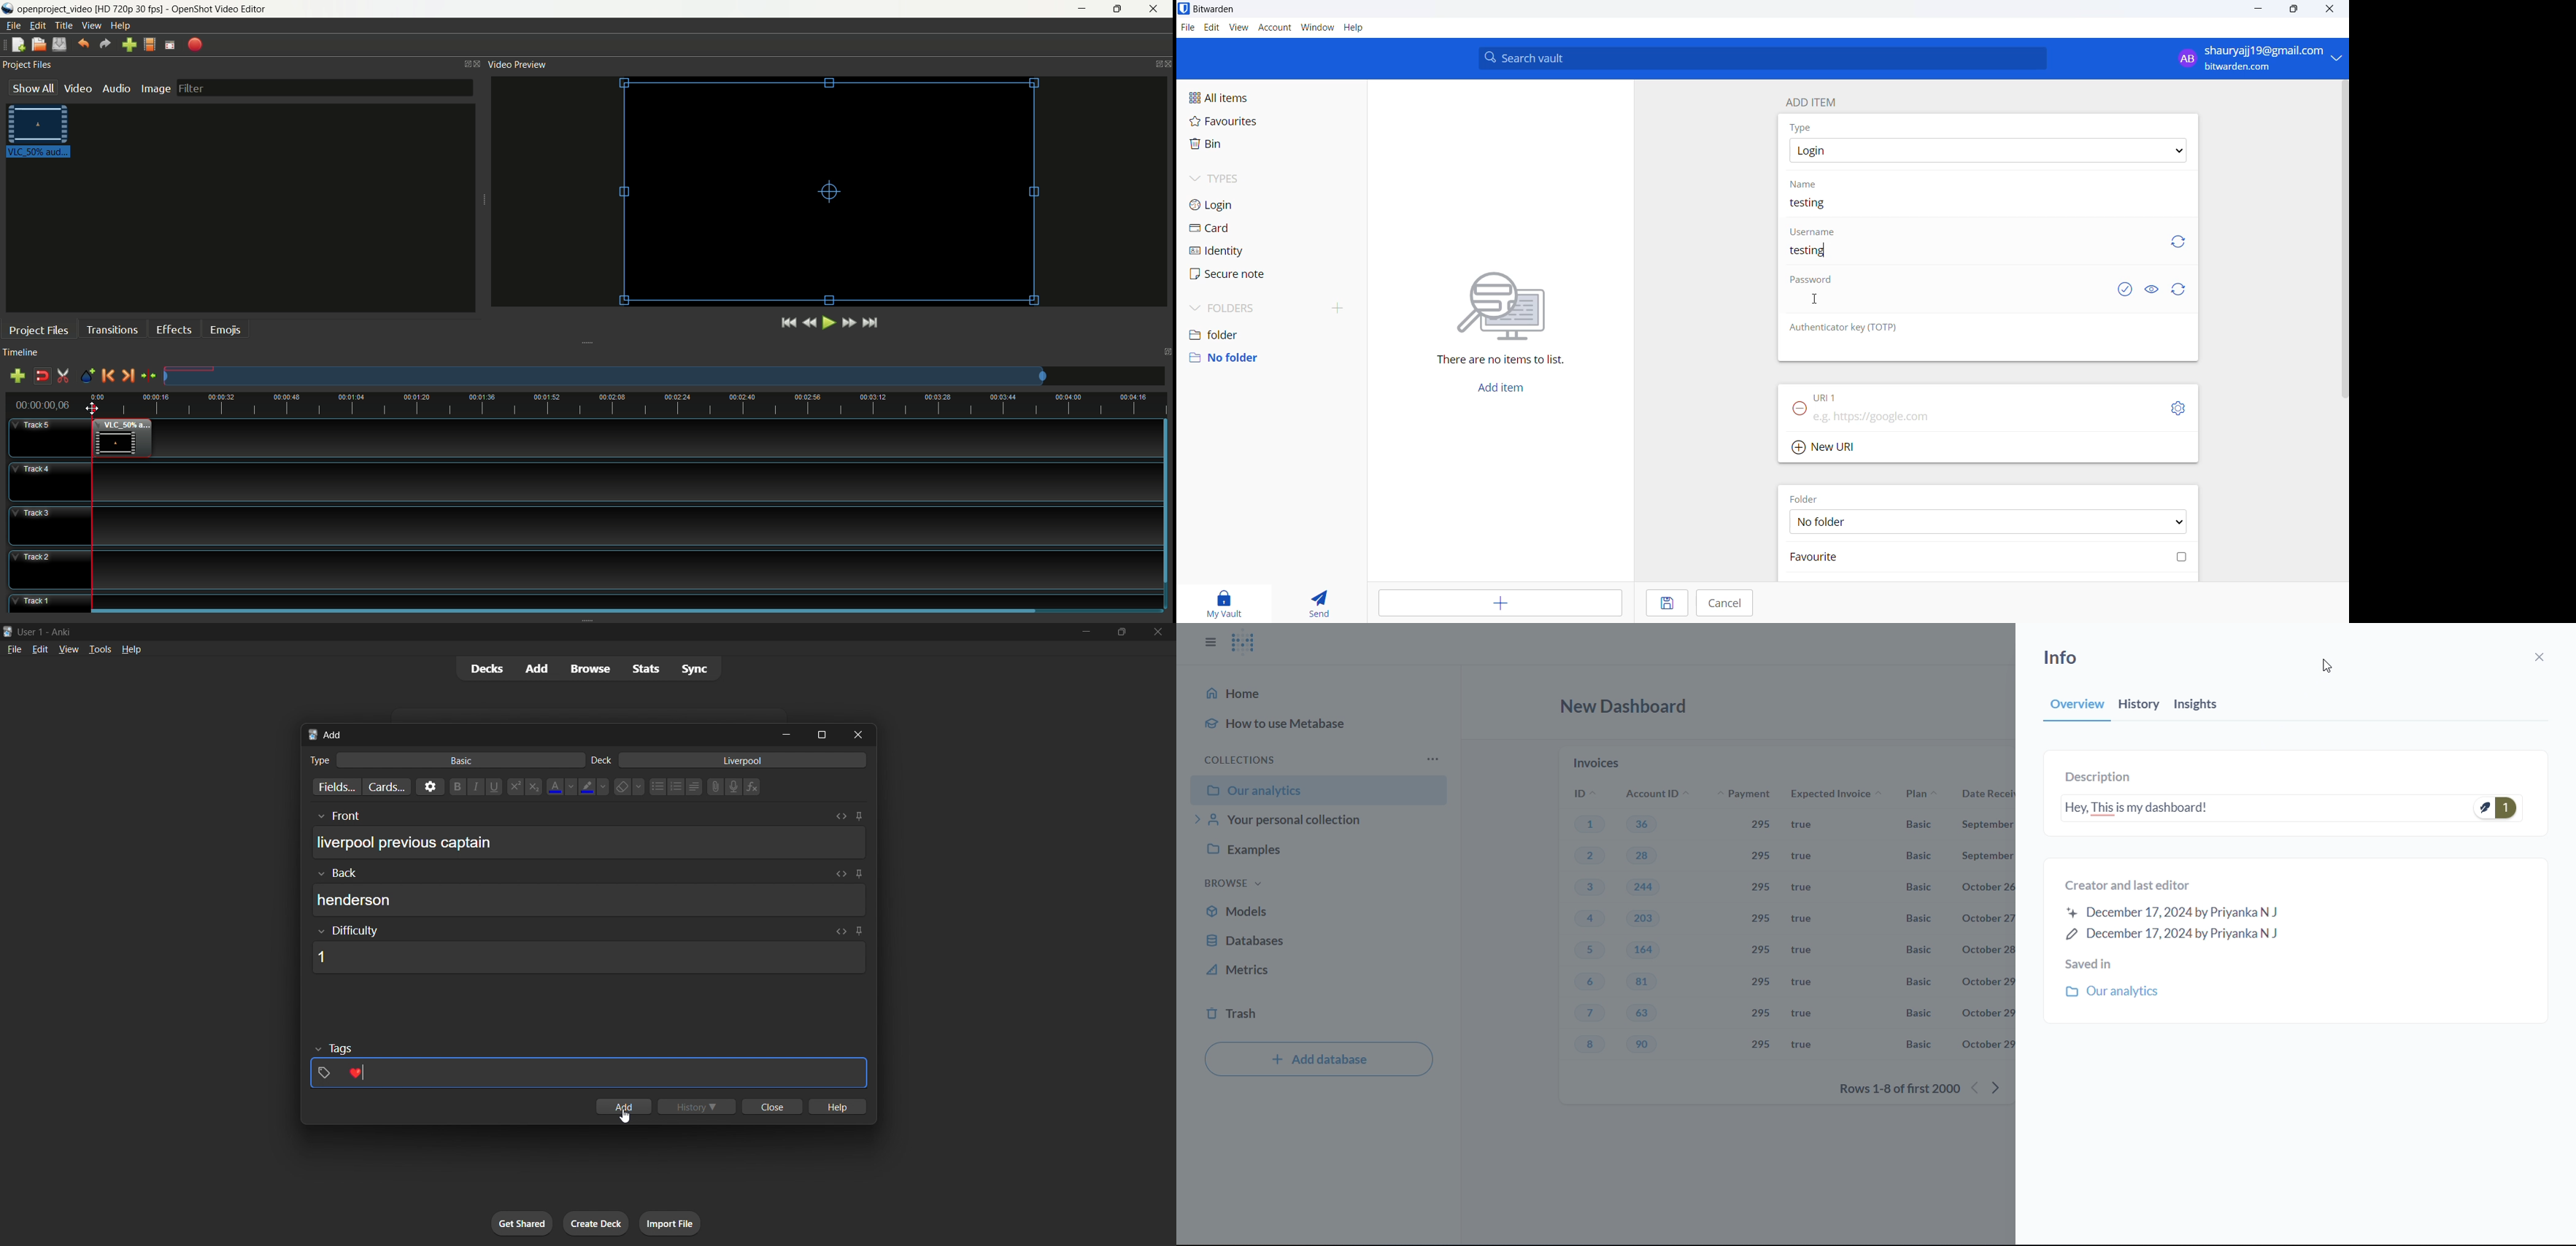  I want to click on options, so click(428, 786).